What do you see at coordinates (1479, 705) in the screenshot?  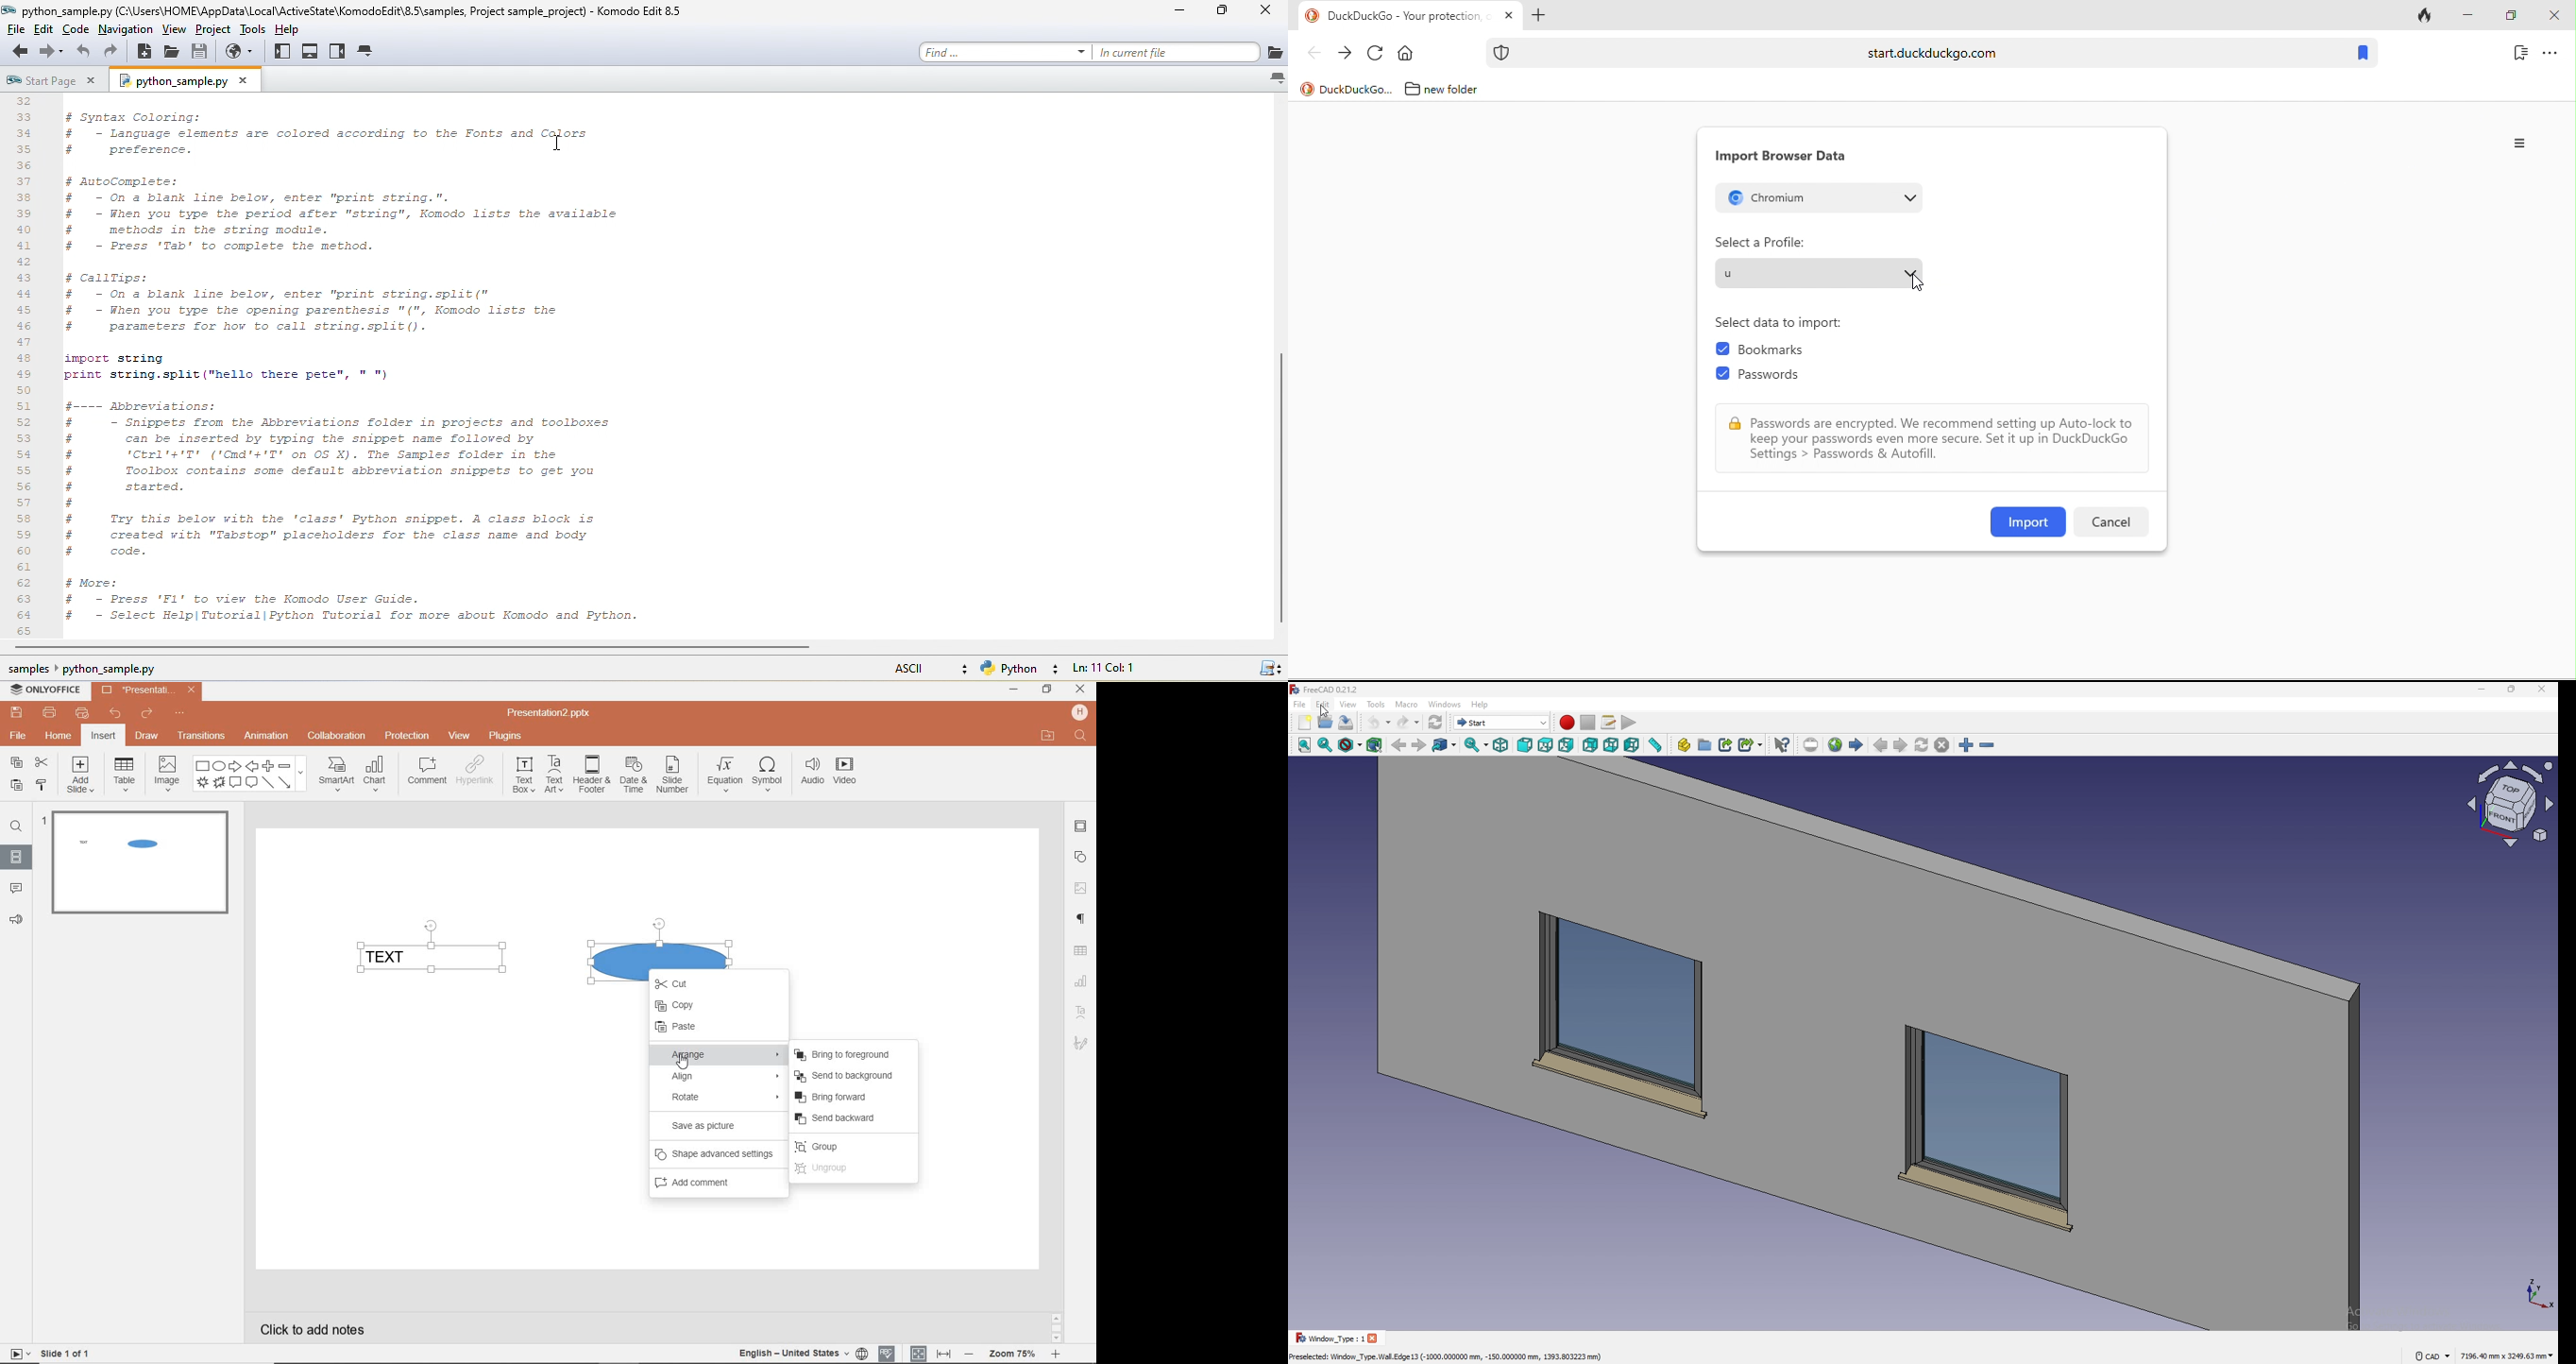 I see `help` at bounding box center [1479, 705].